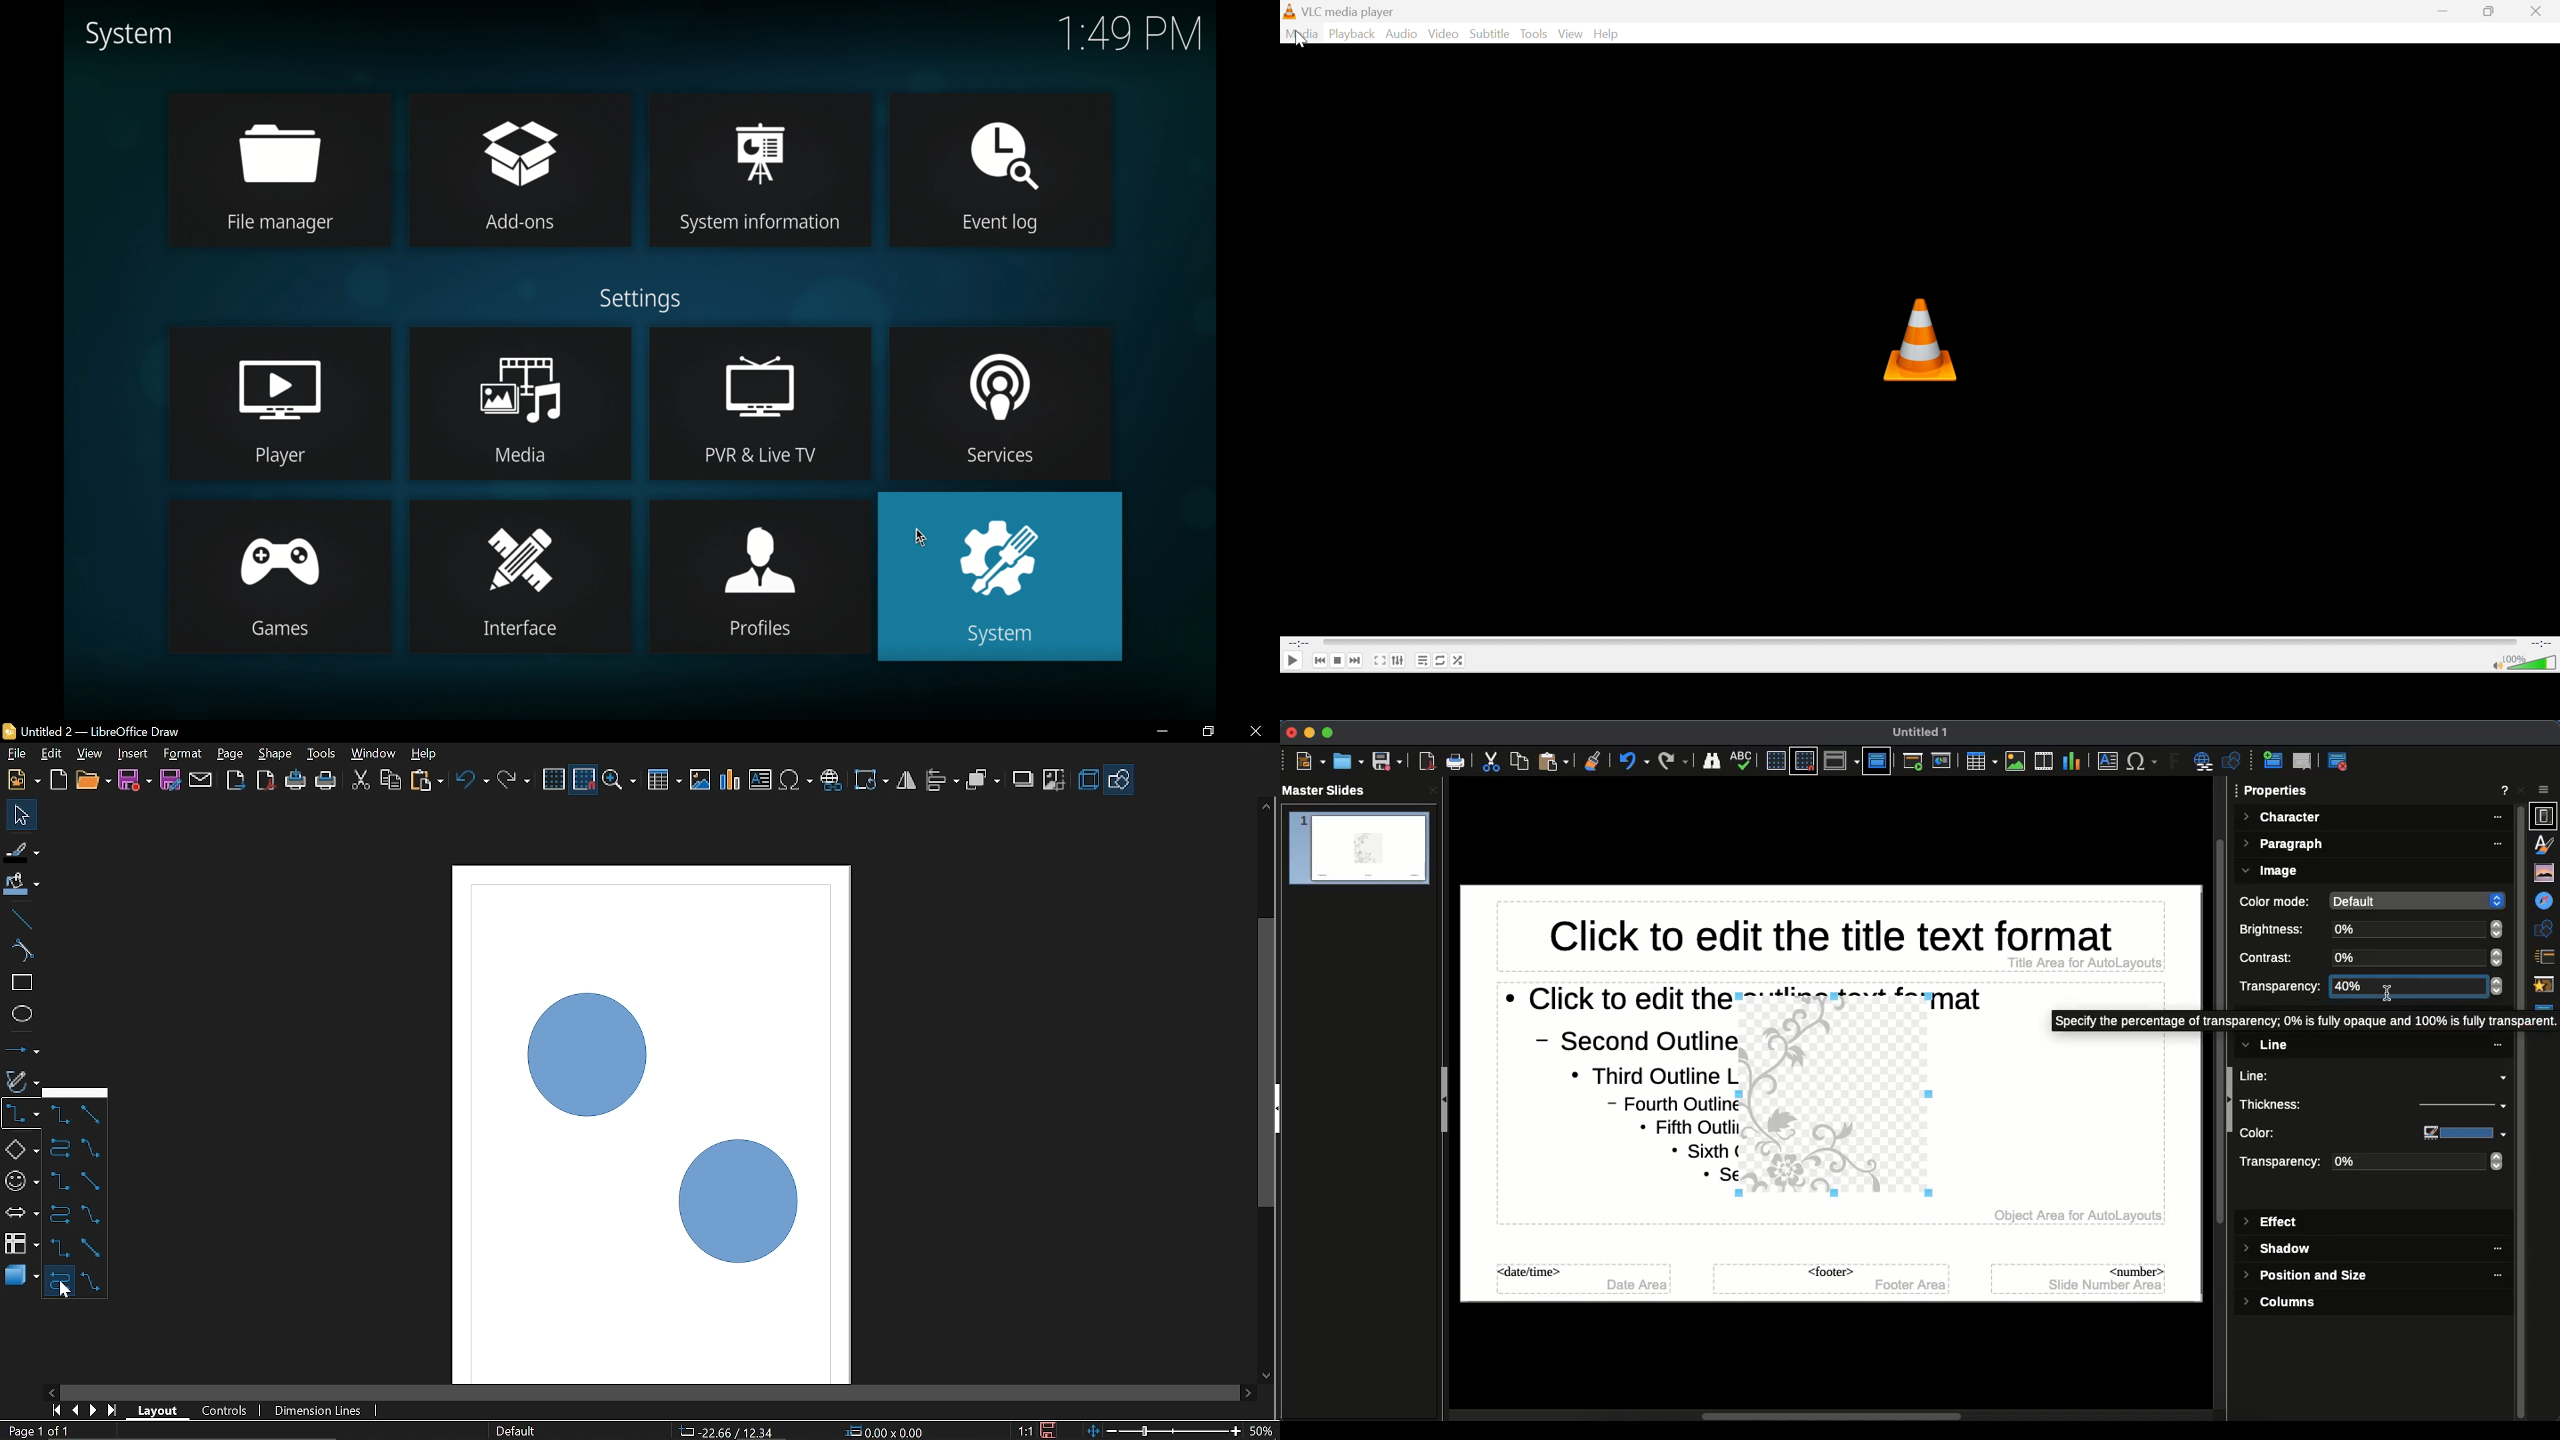 This screenshot has width=2576, height=1456. What do you see at coordinates (22, 1082) in the screenshot?
I see `Curves and polygons` at bounding box center [22, 1082].